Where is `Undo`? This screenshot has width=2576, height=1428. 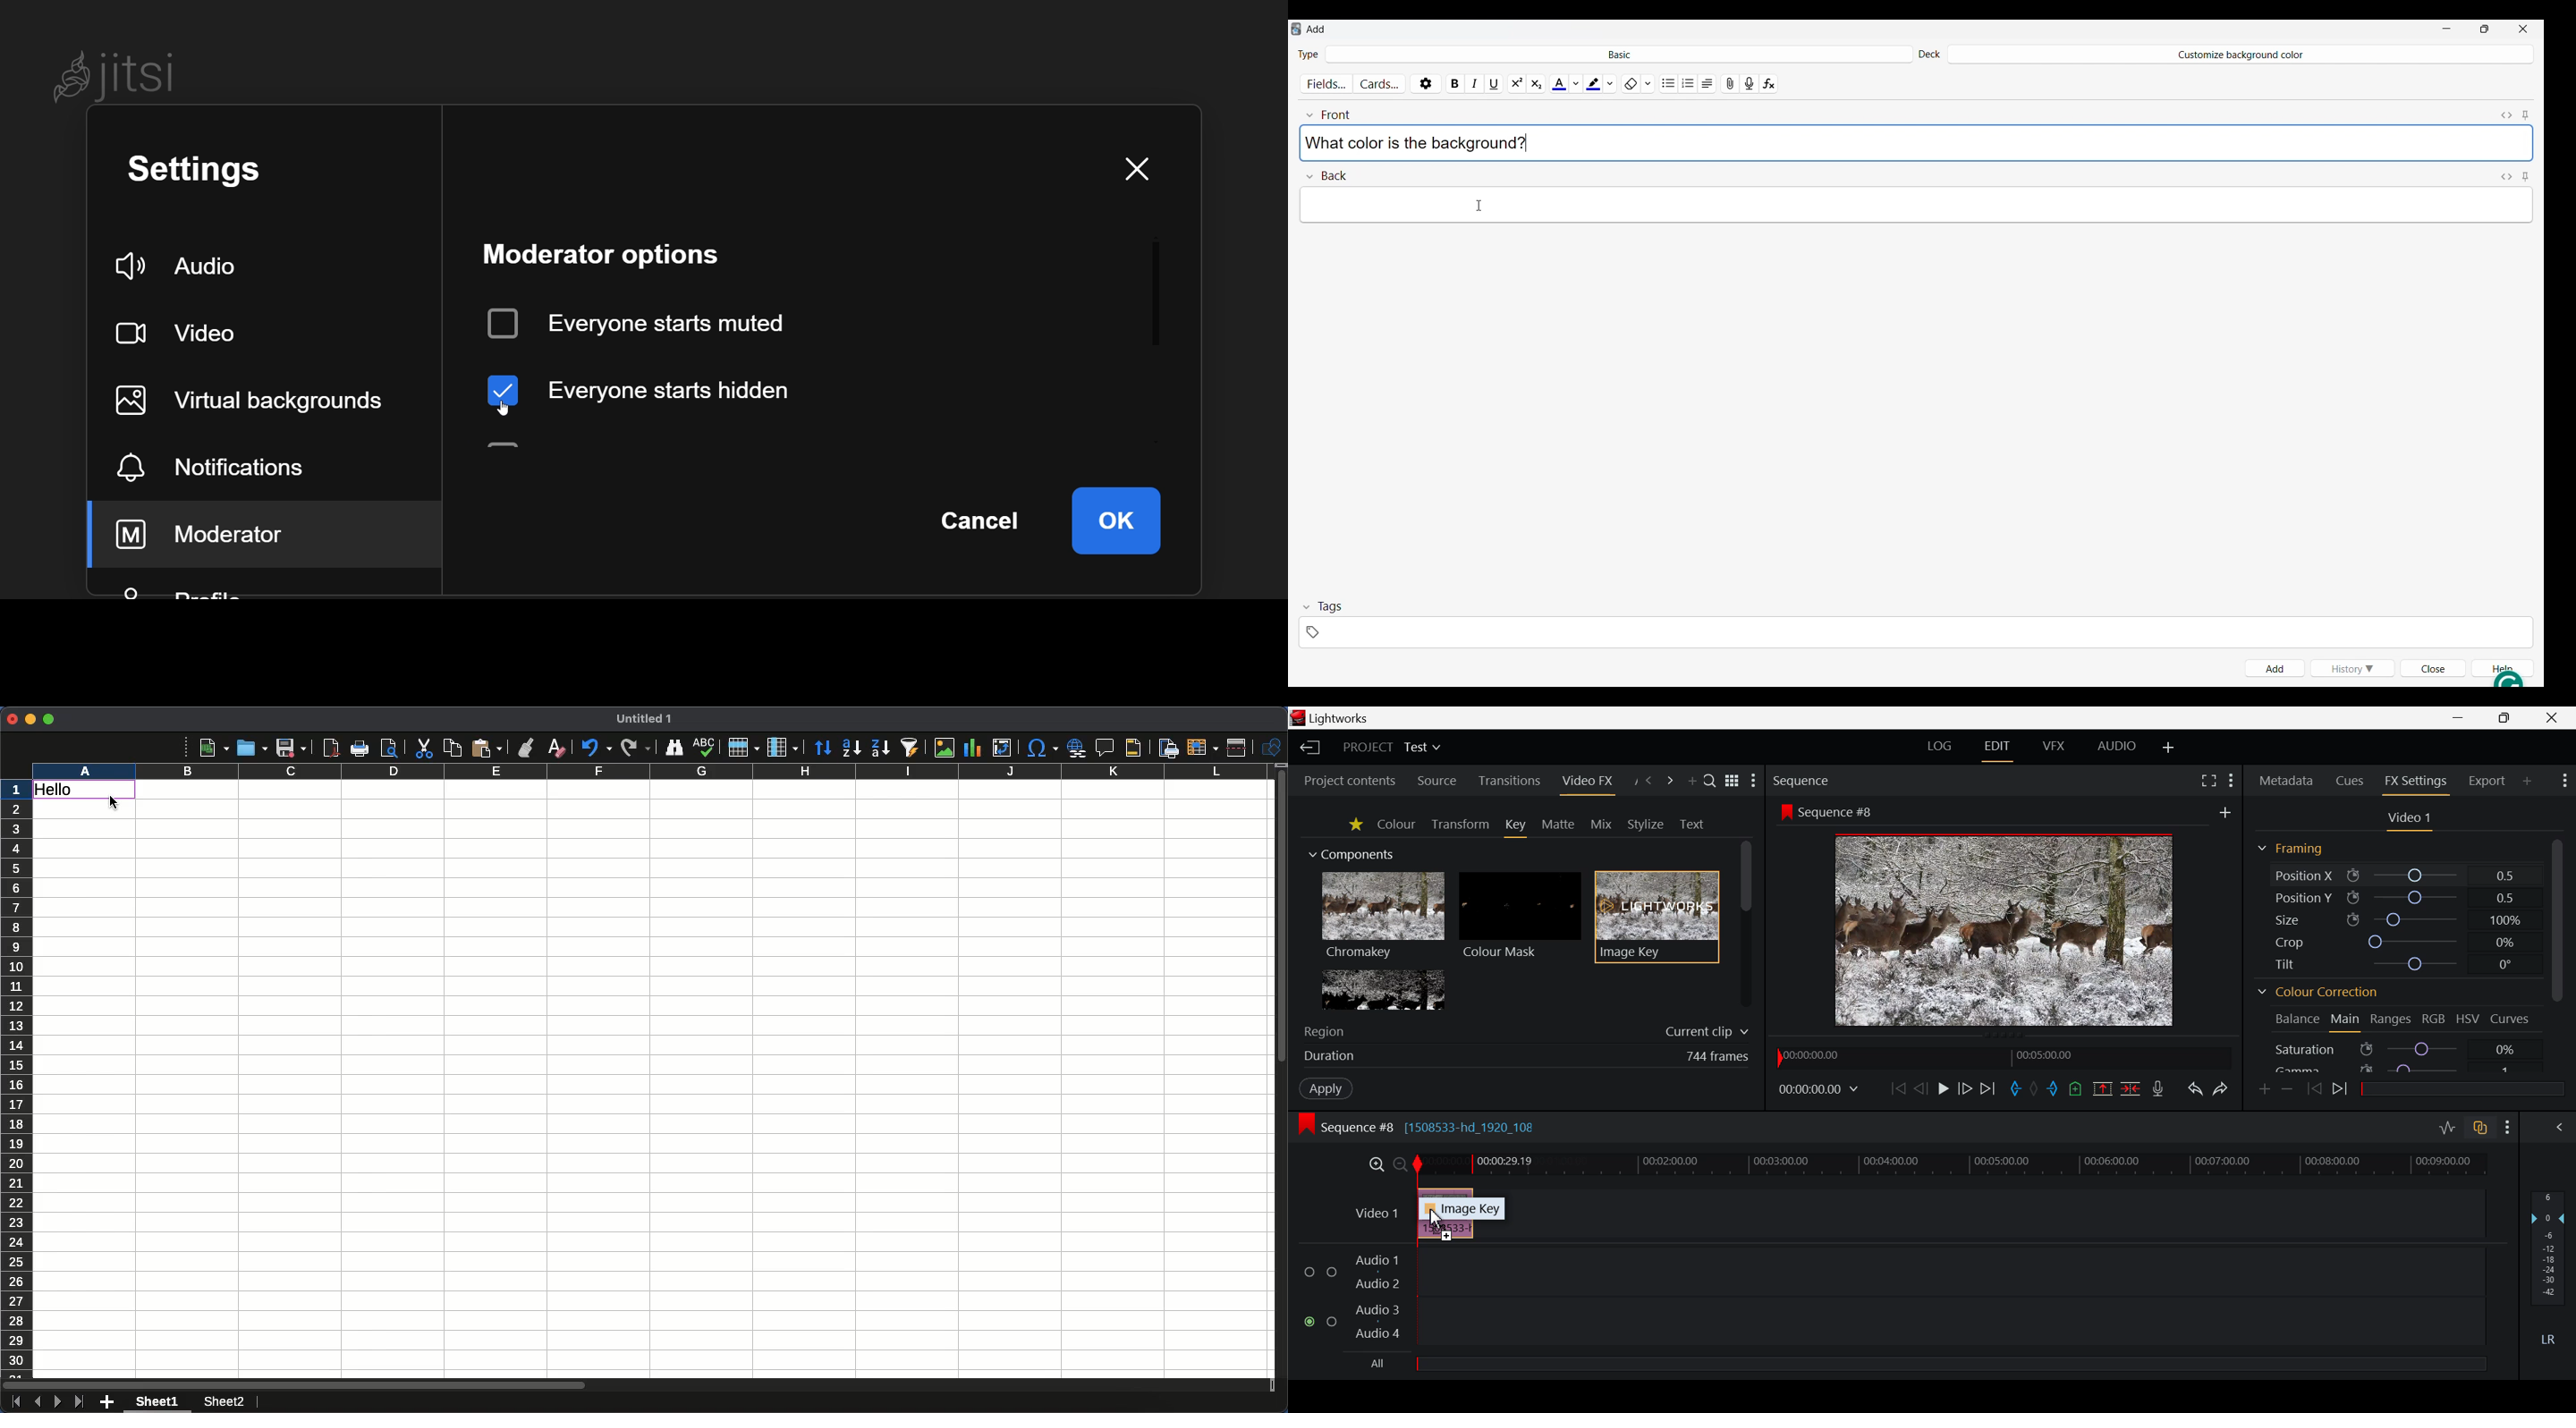 Undo is located at coordinates (595, 747).